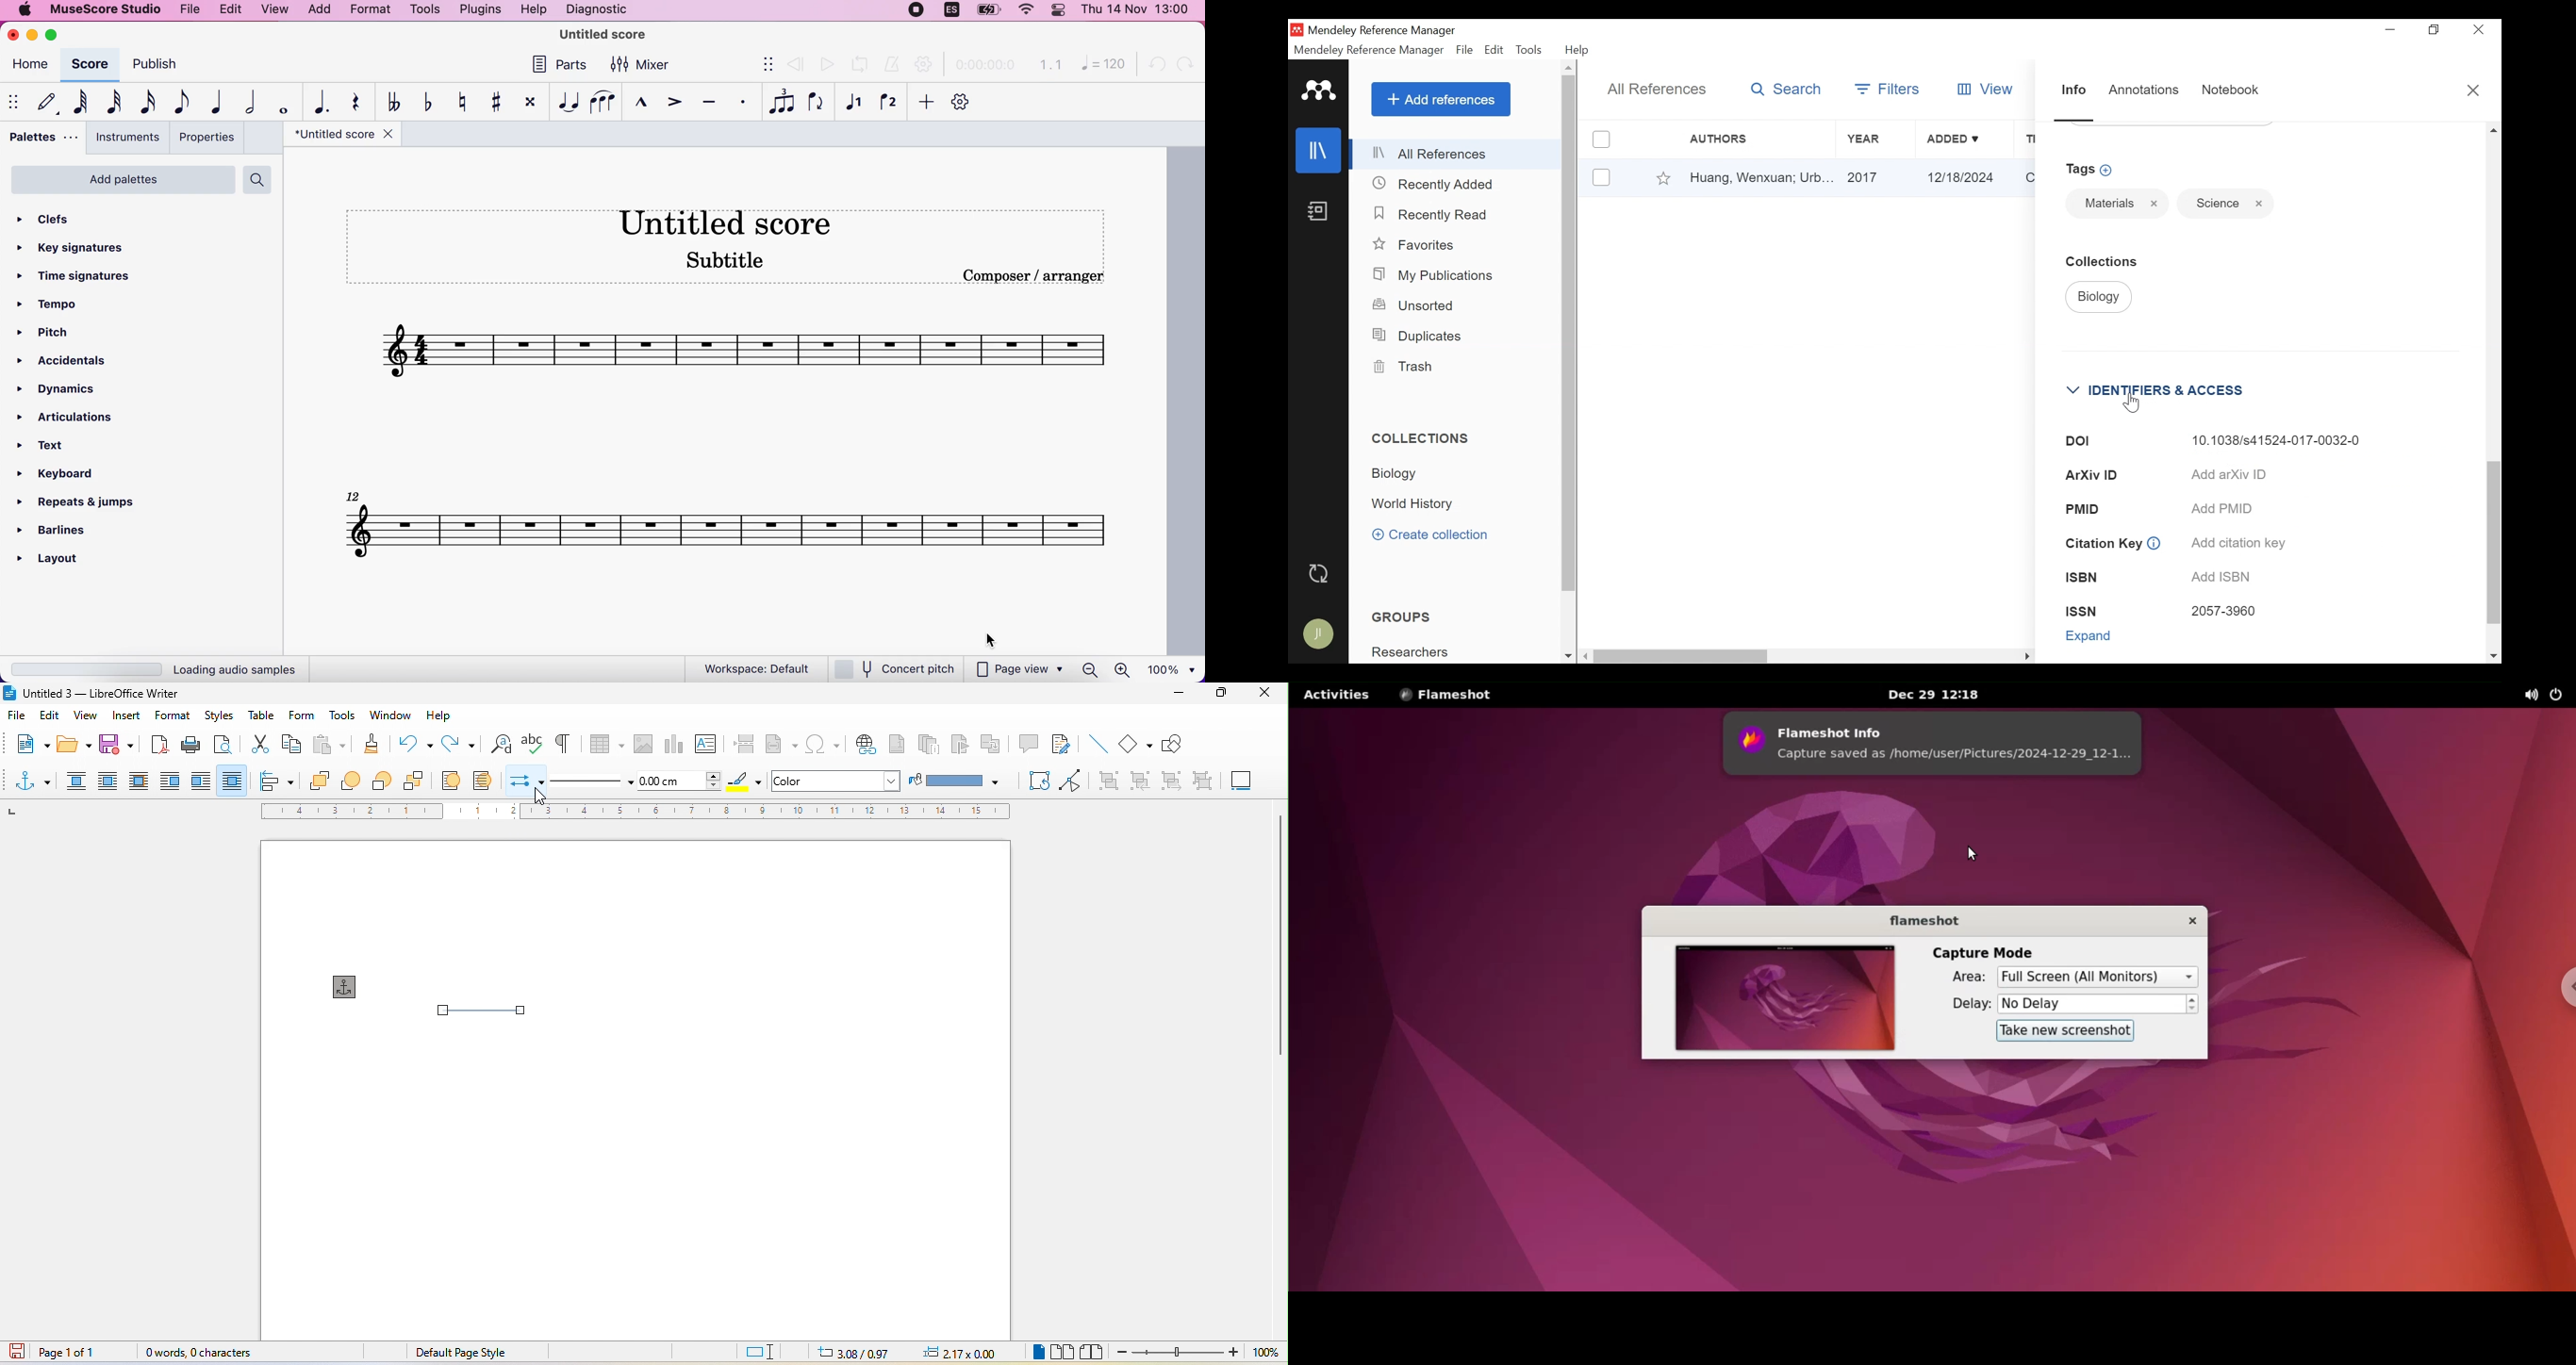 This screenshot has height=1372, width=2576. Describe the element at coordinates (2259, 203) in the screenshot. I see `Close` at that location.